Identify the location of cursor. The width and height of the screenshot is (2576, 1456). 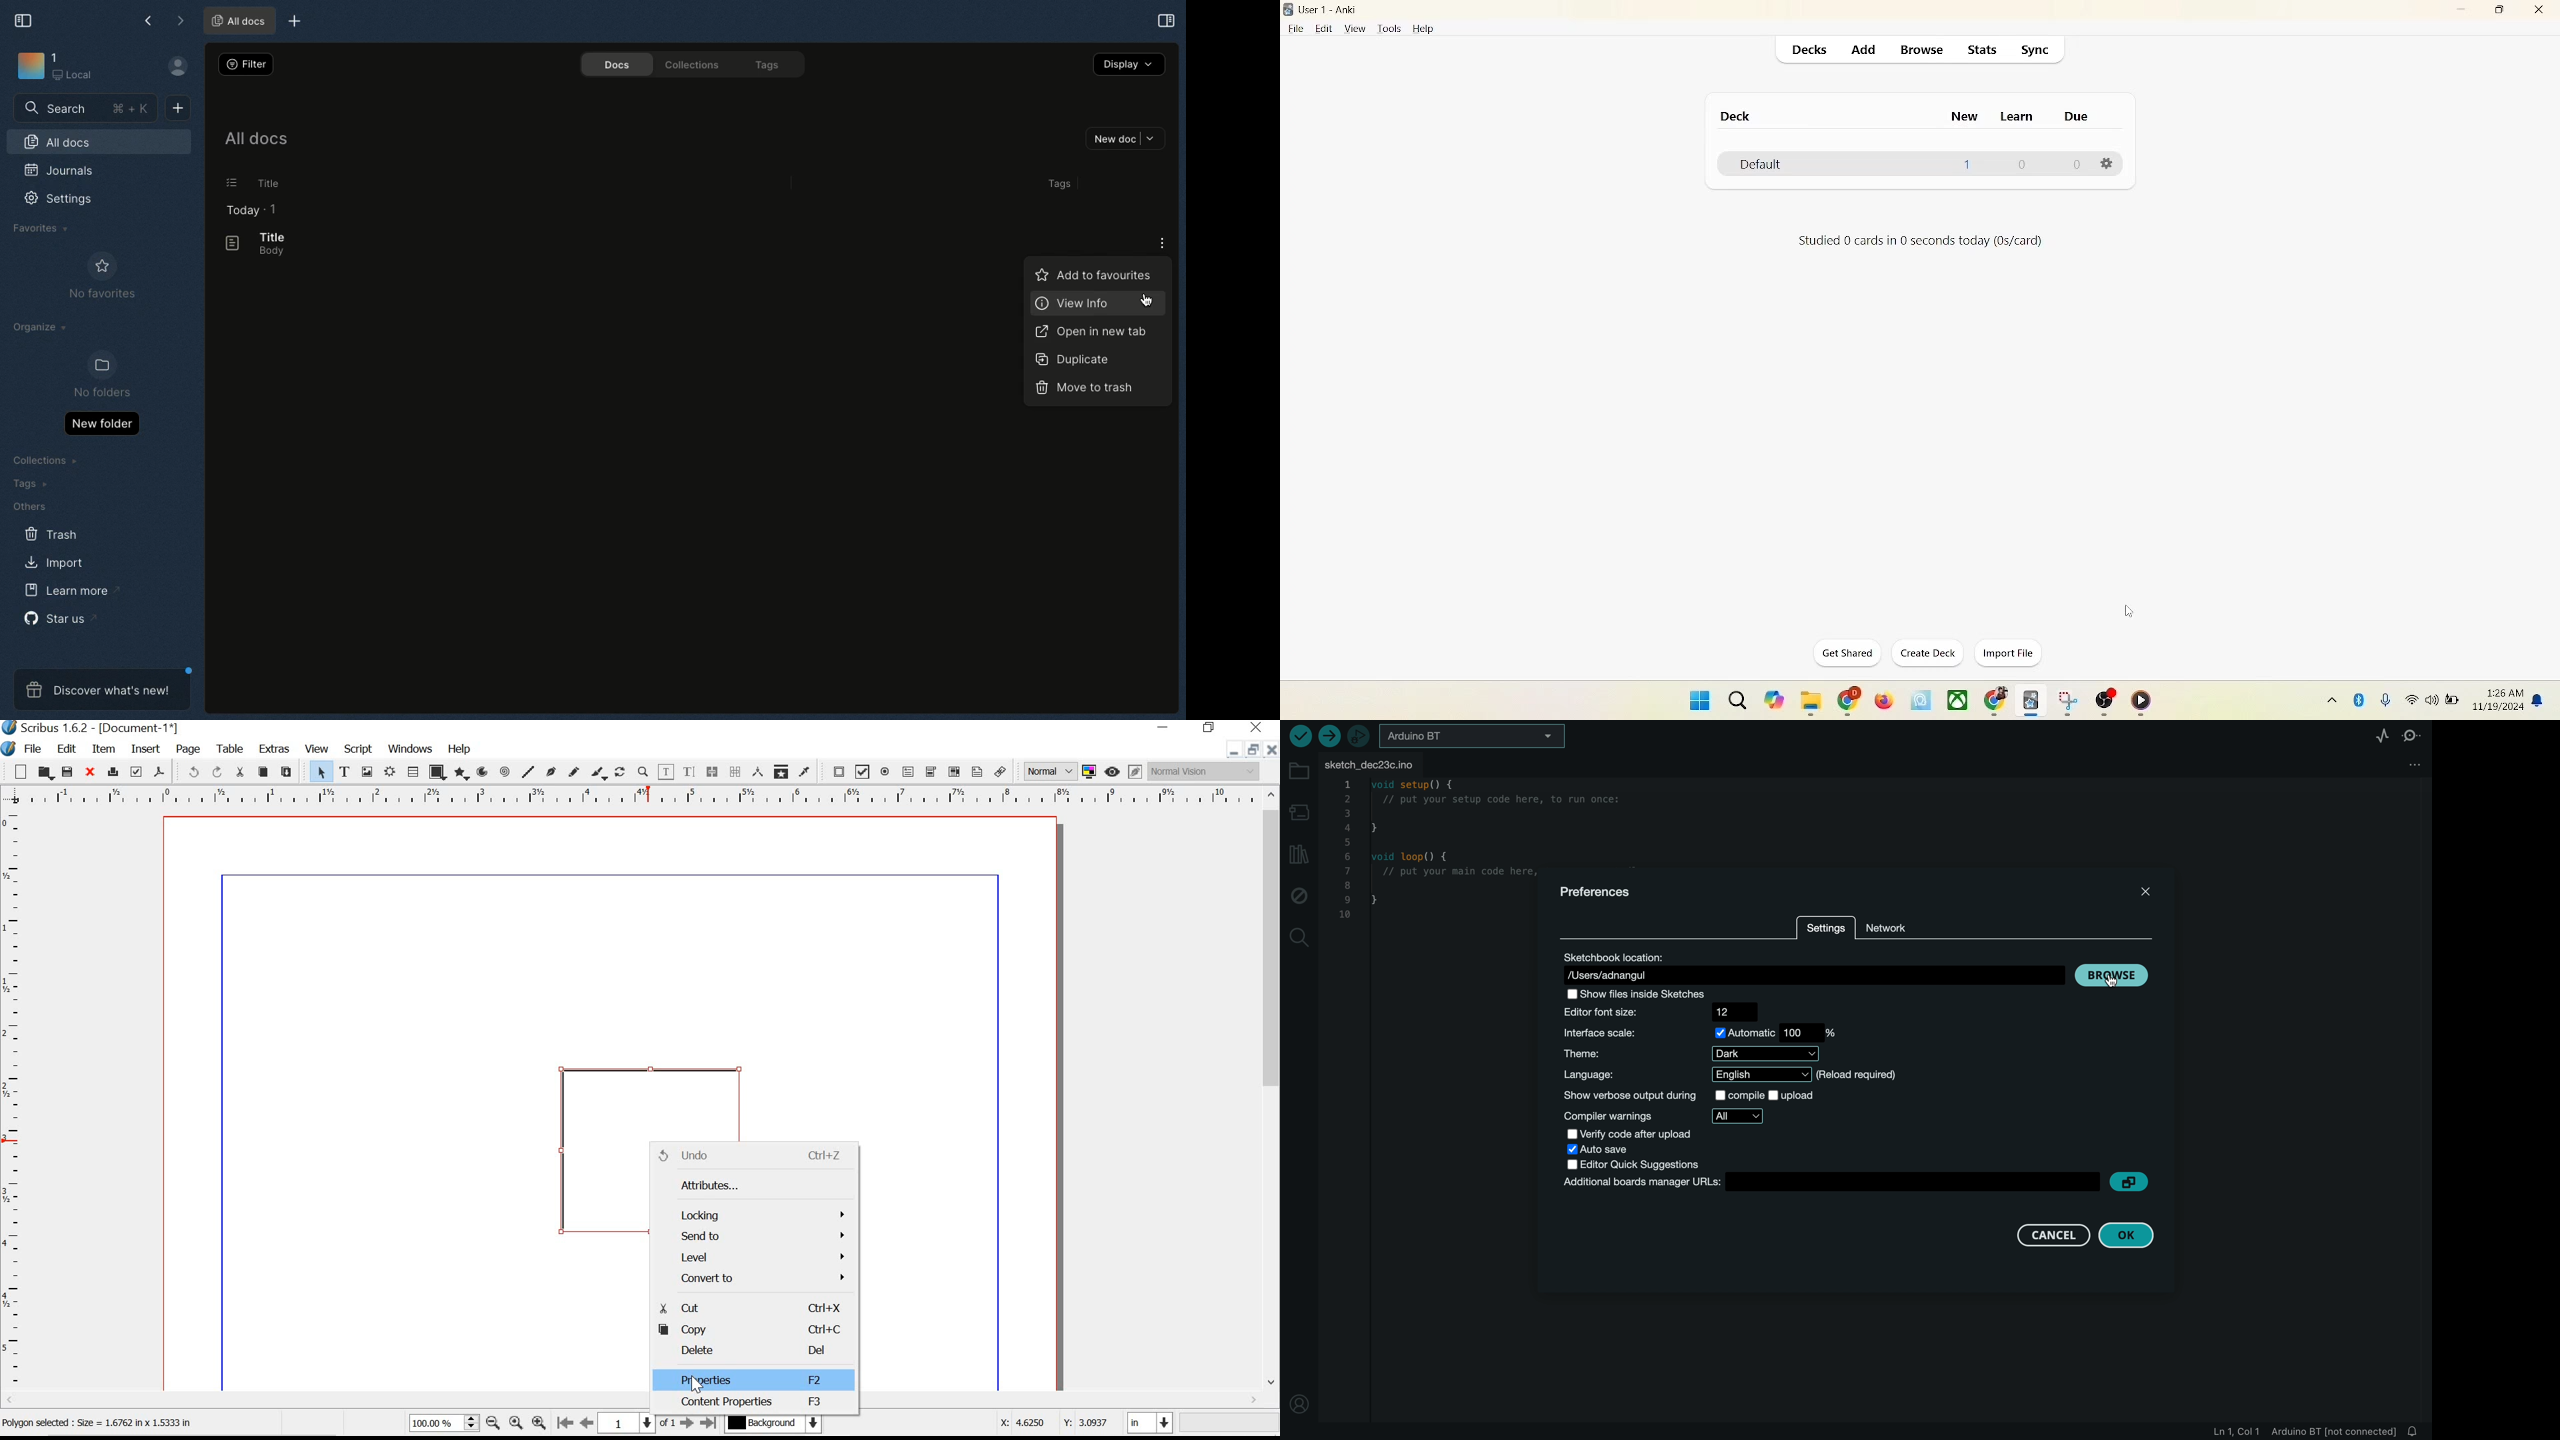
(2124, 609).